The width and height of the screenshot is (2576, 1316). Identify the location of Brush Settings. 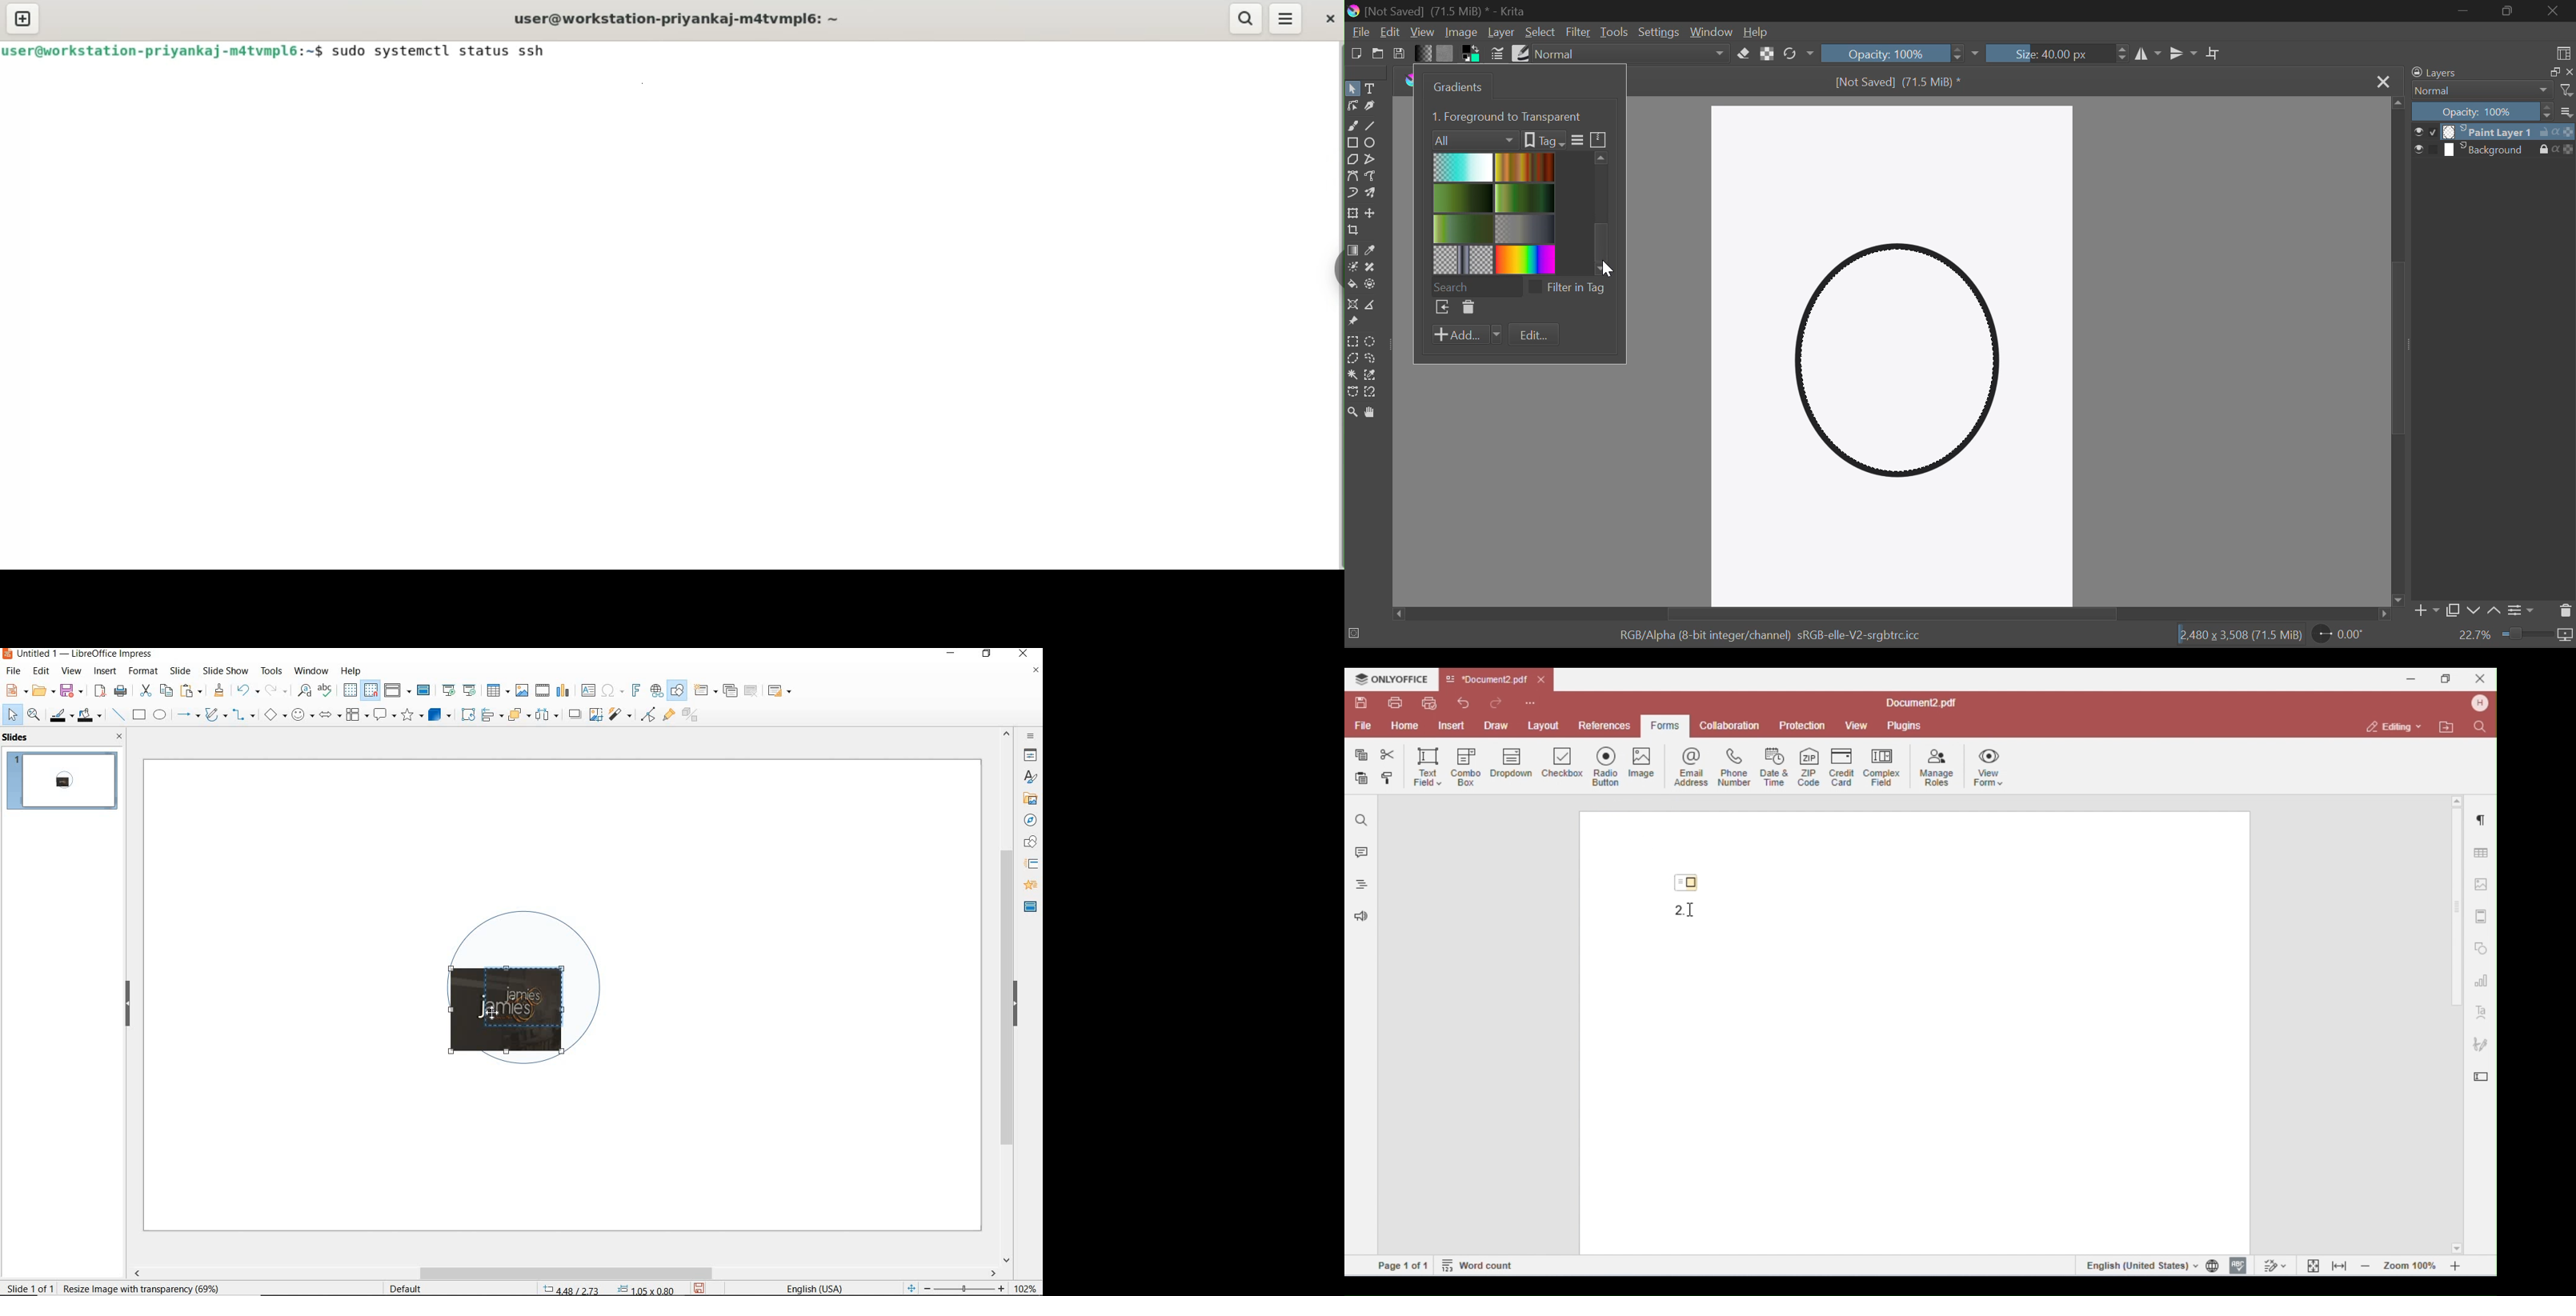
(1498, 55).